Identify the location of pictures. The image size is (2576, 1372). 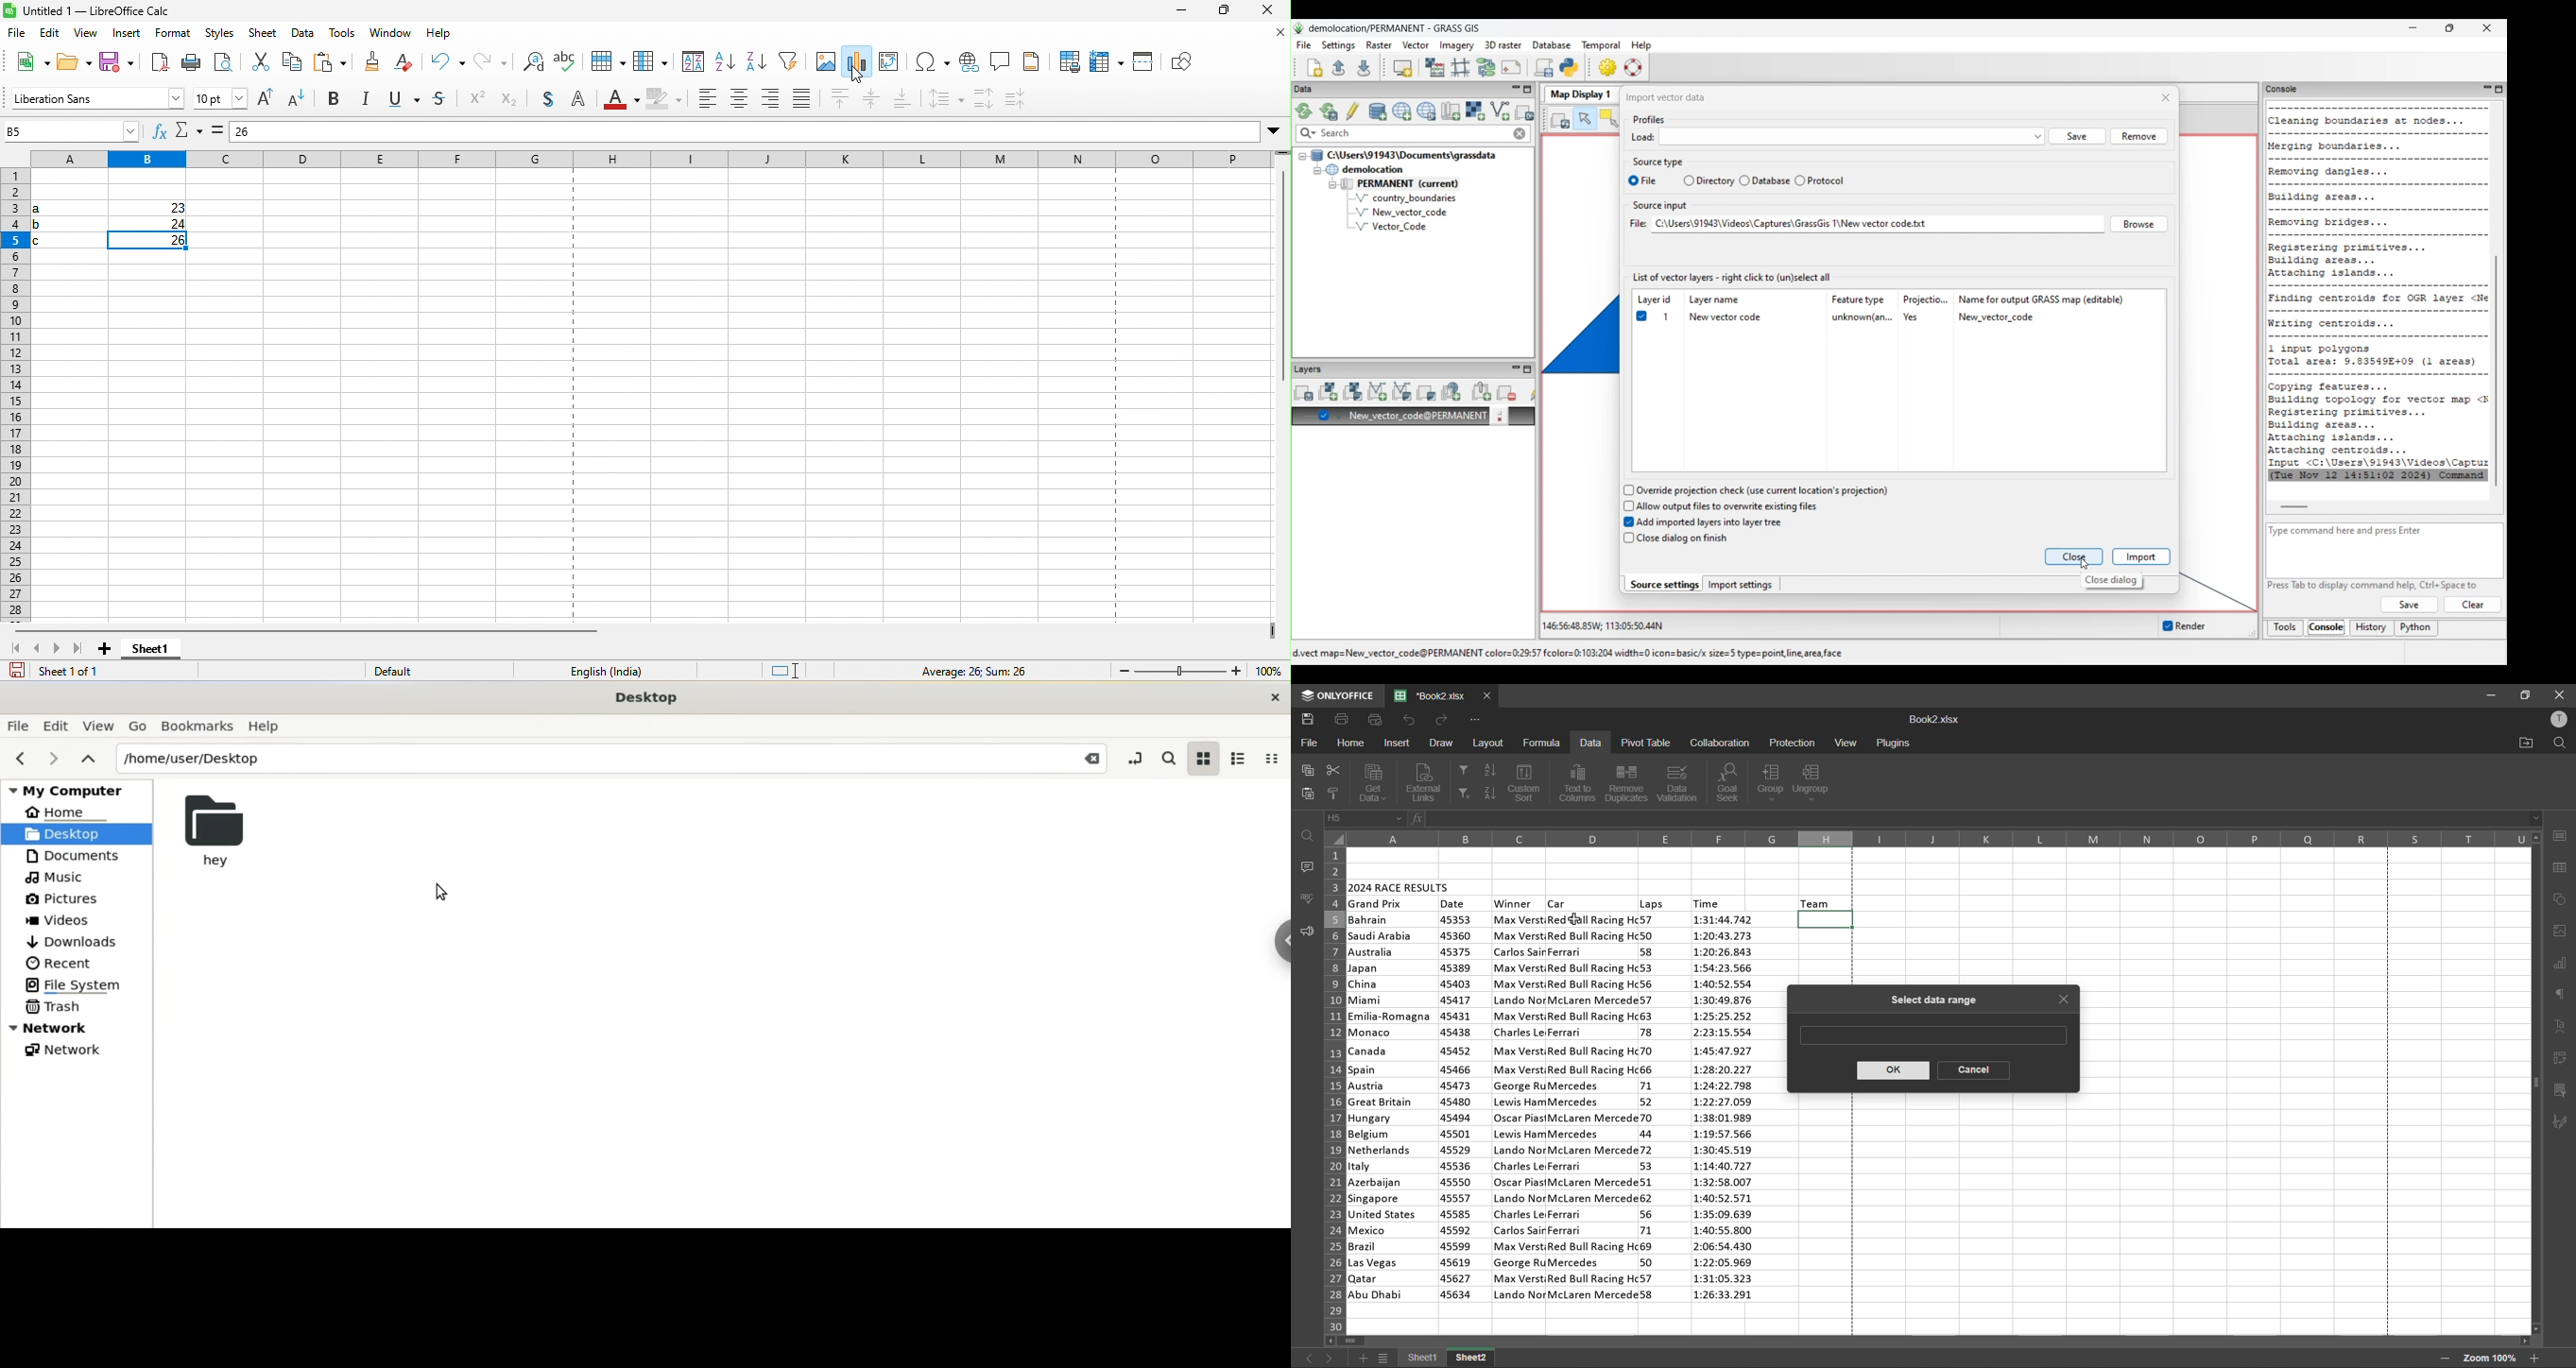
(73, 897).